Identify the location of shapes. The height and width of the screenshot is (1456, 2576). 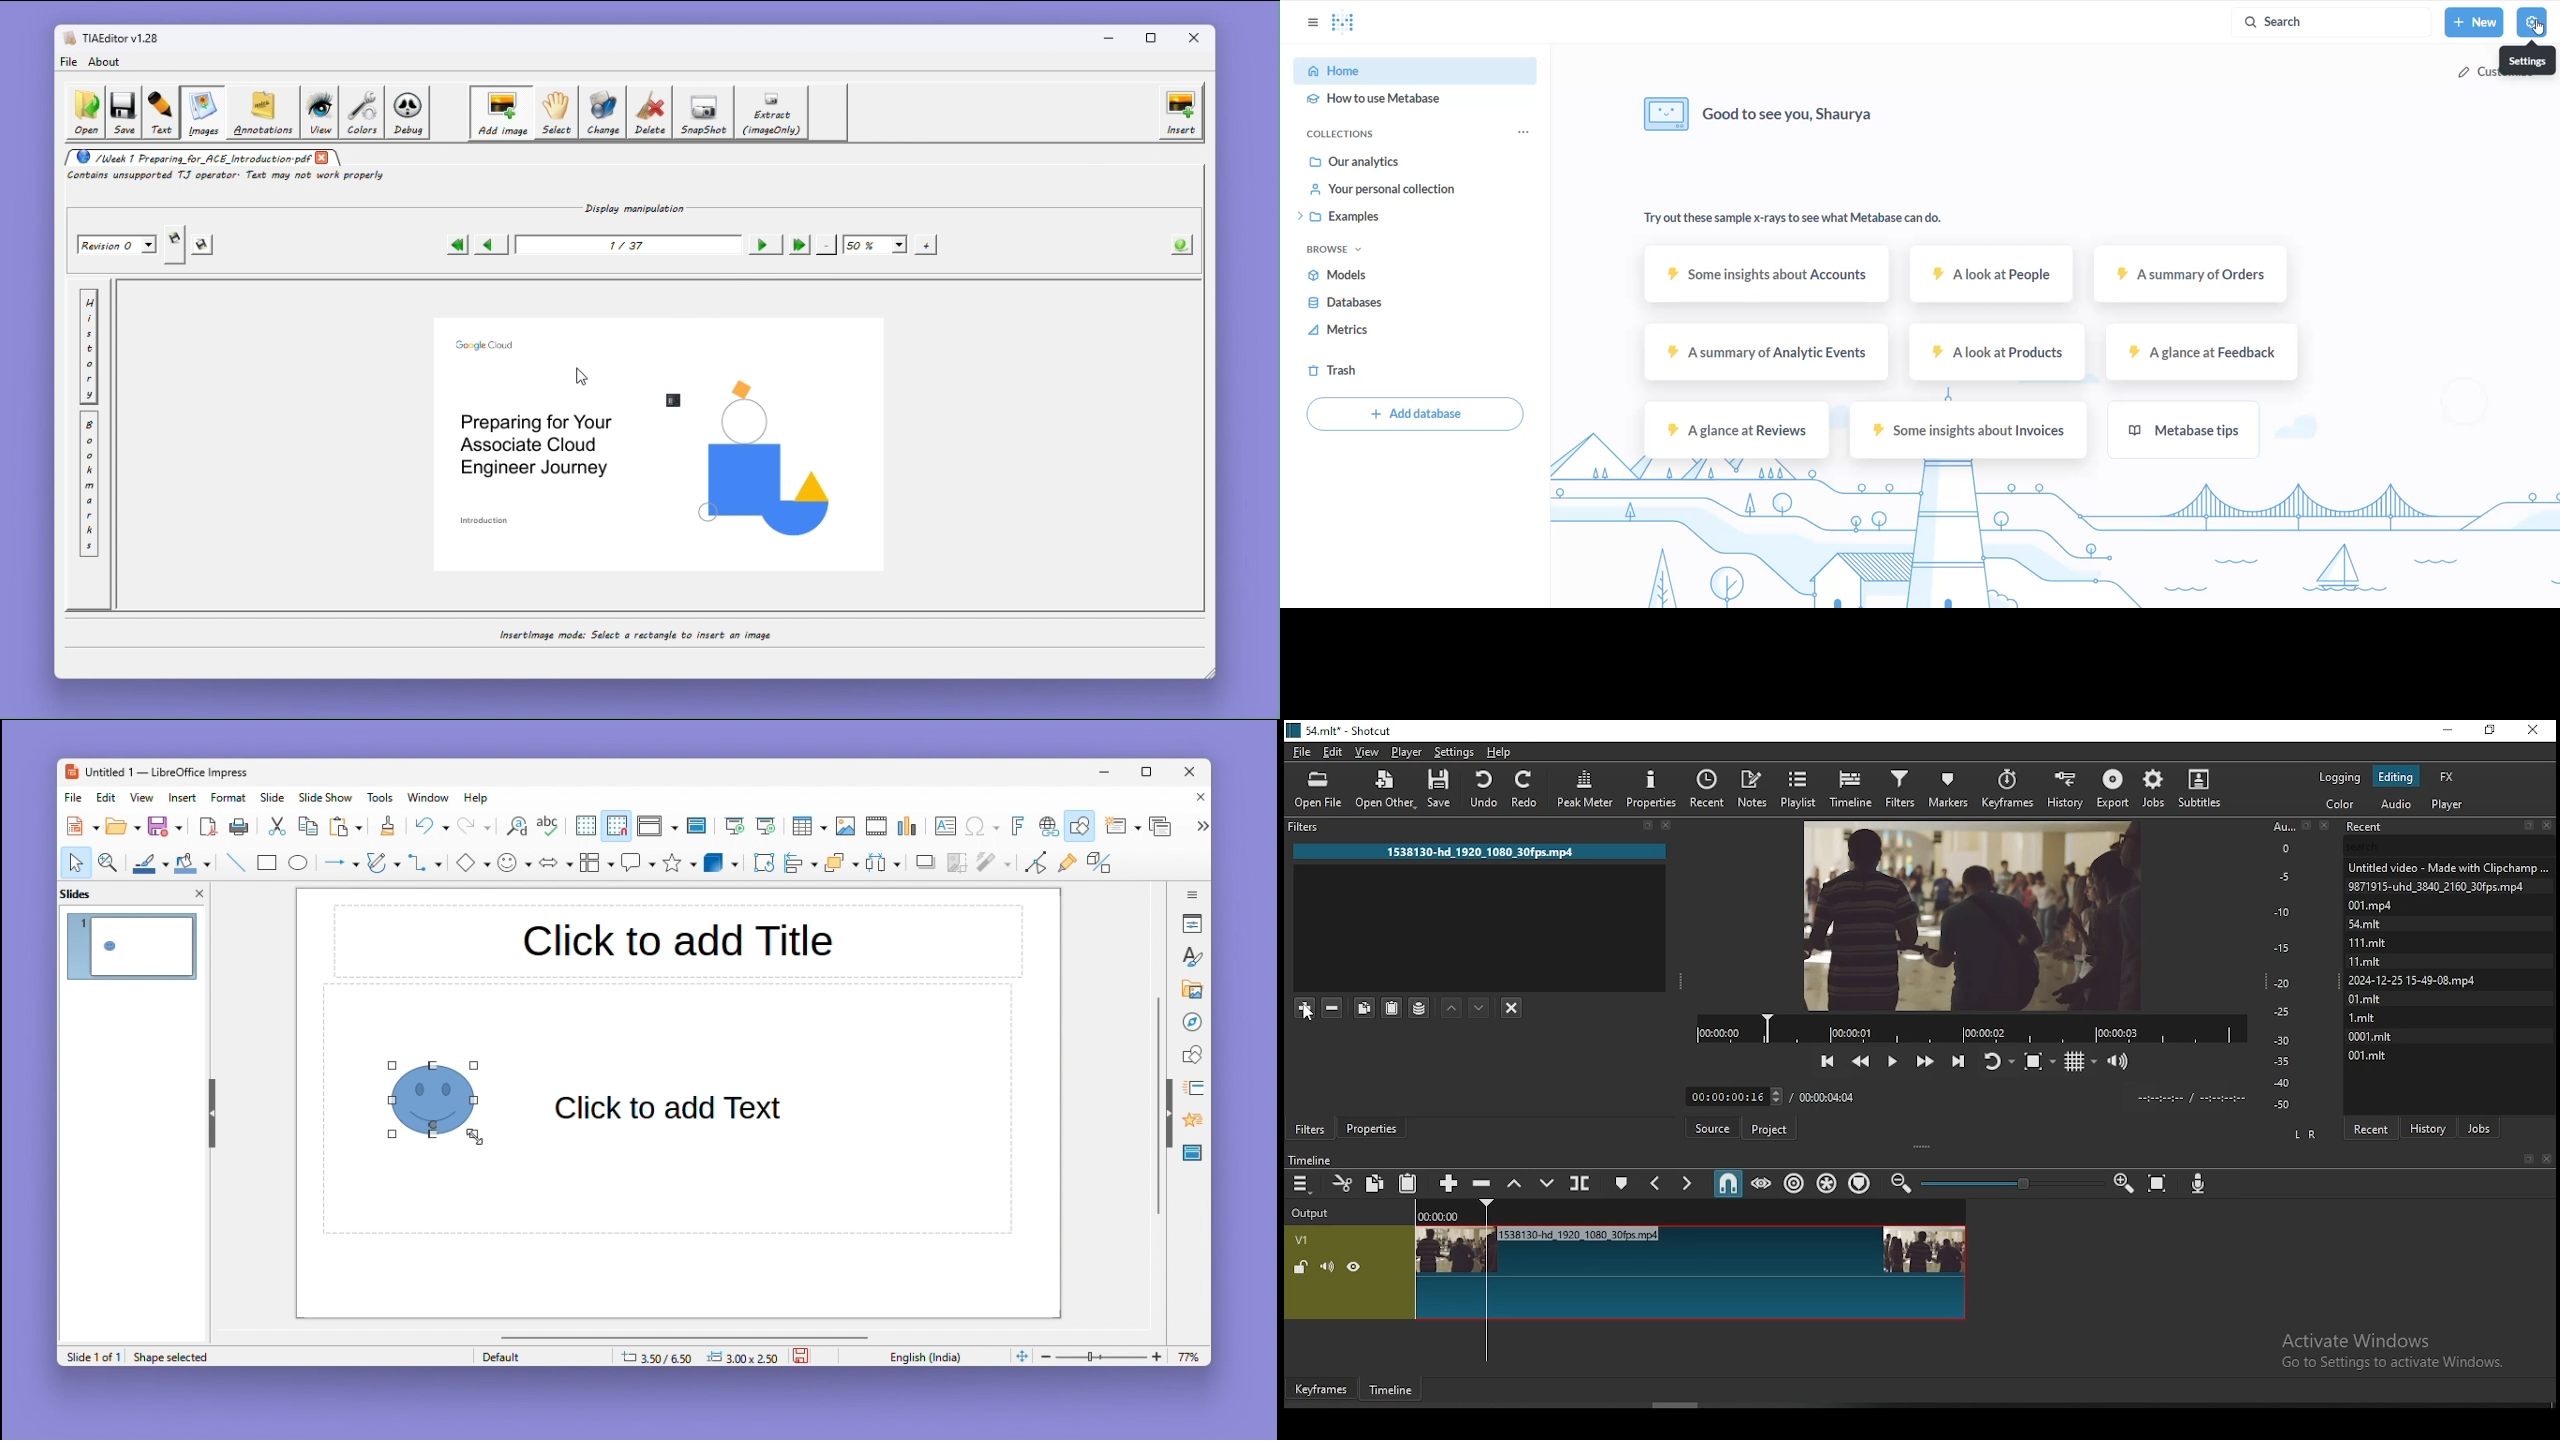
(1192, 1053).